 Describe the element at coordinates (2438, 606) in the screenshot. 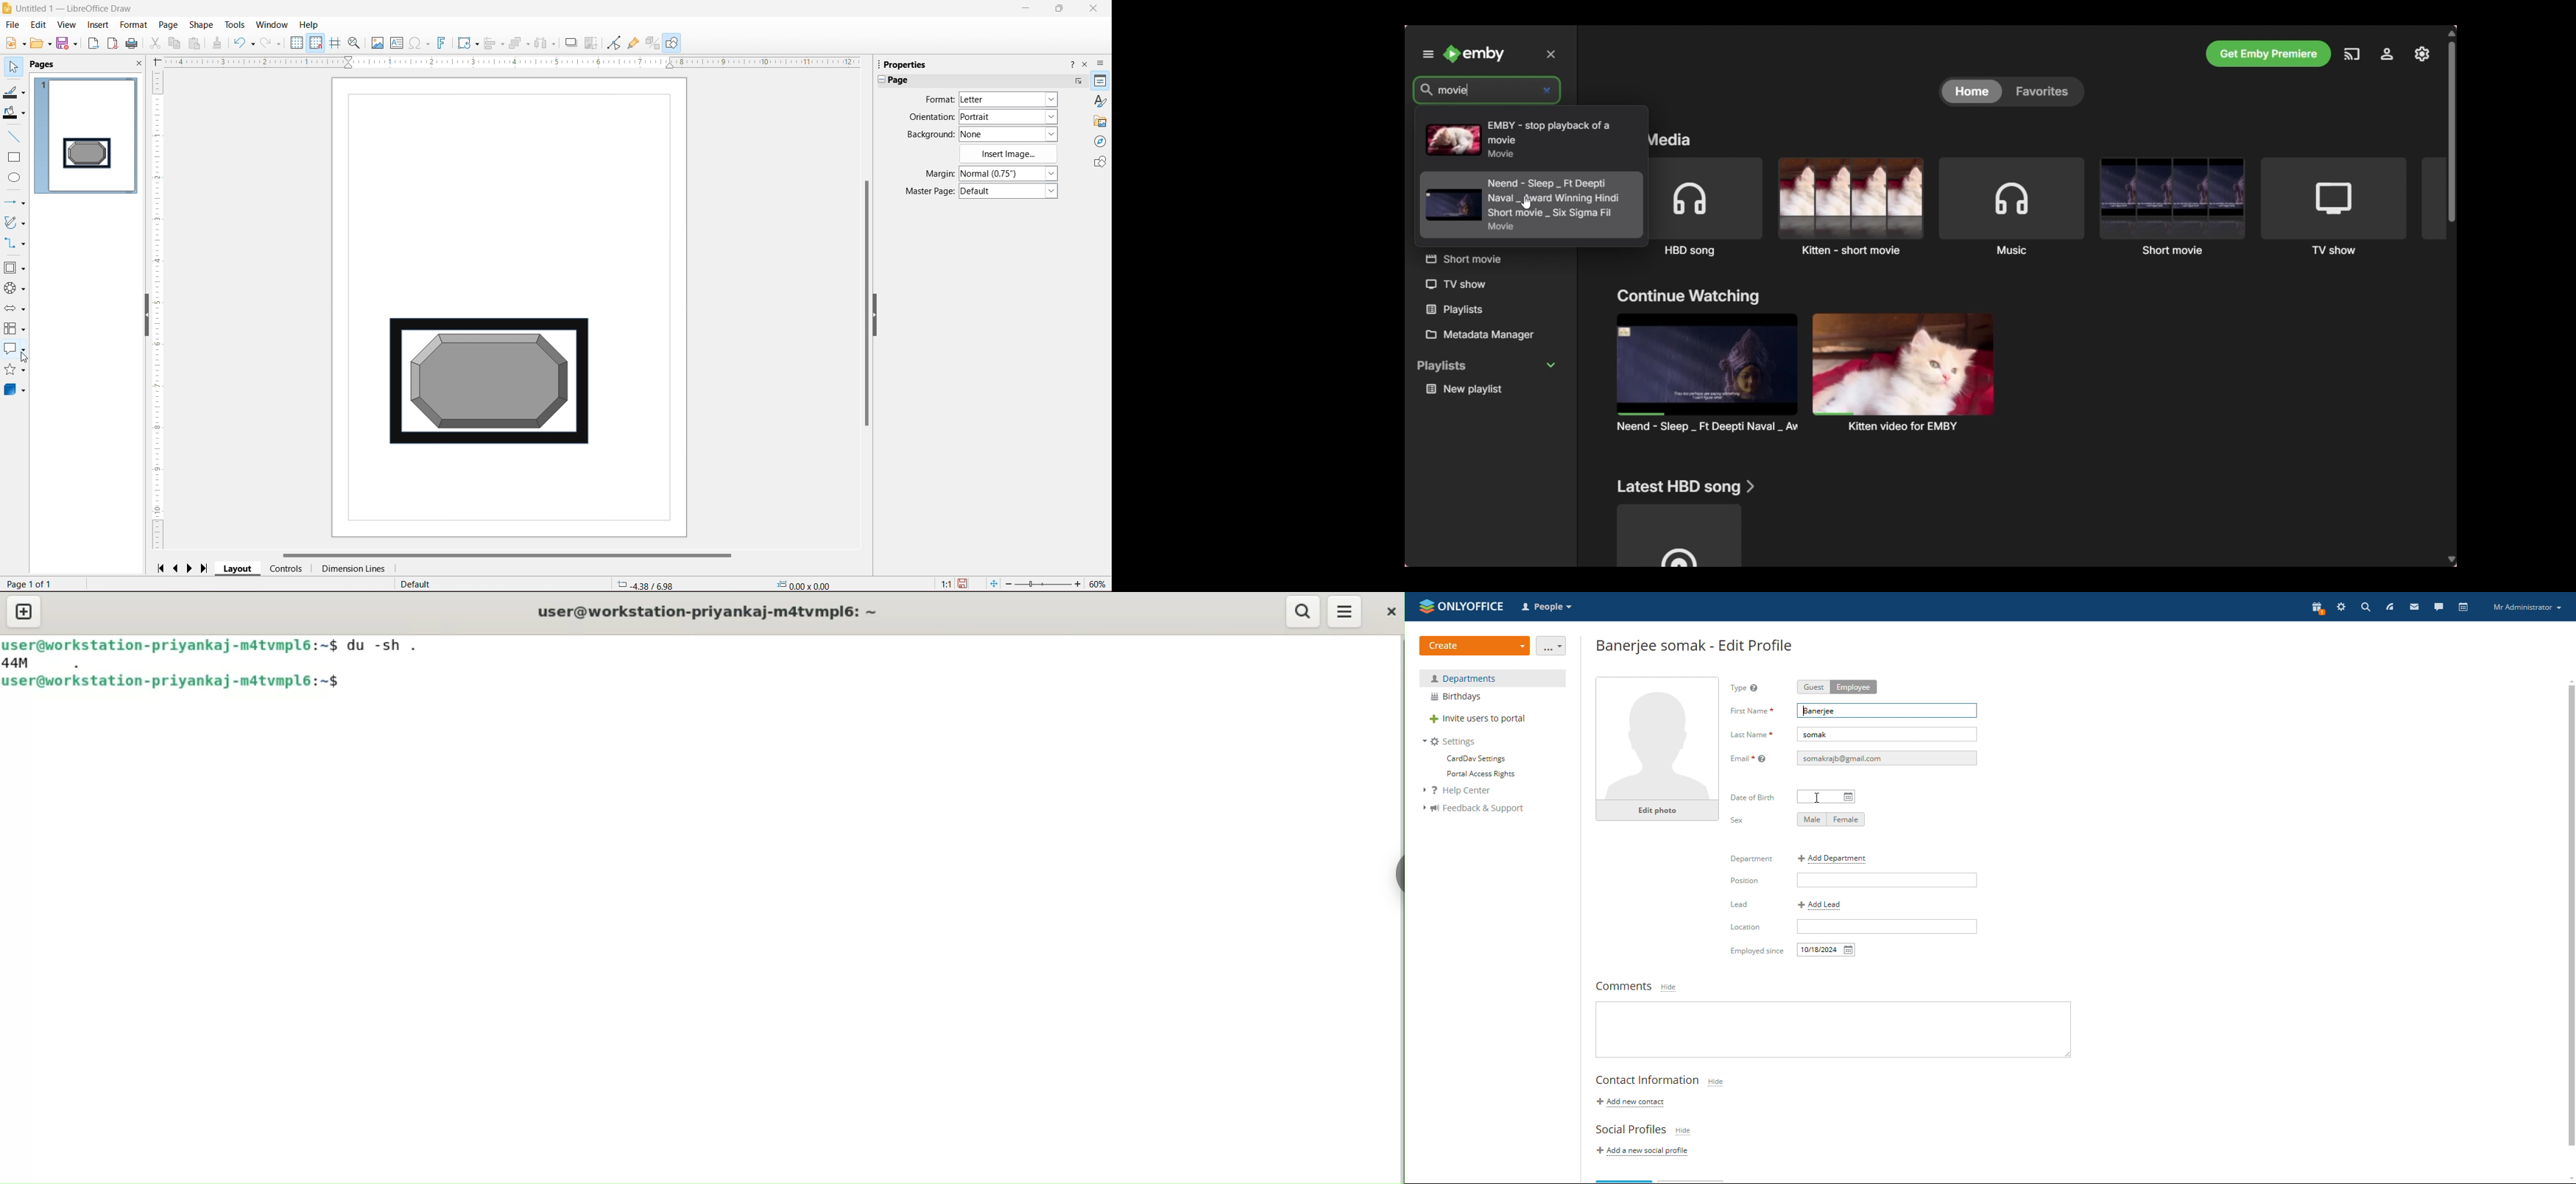

I see `talk` at that location.